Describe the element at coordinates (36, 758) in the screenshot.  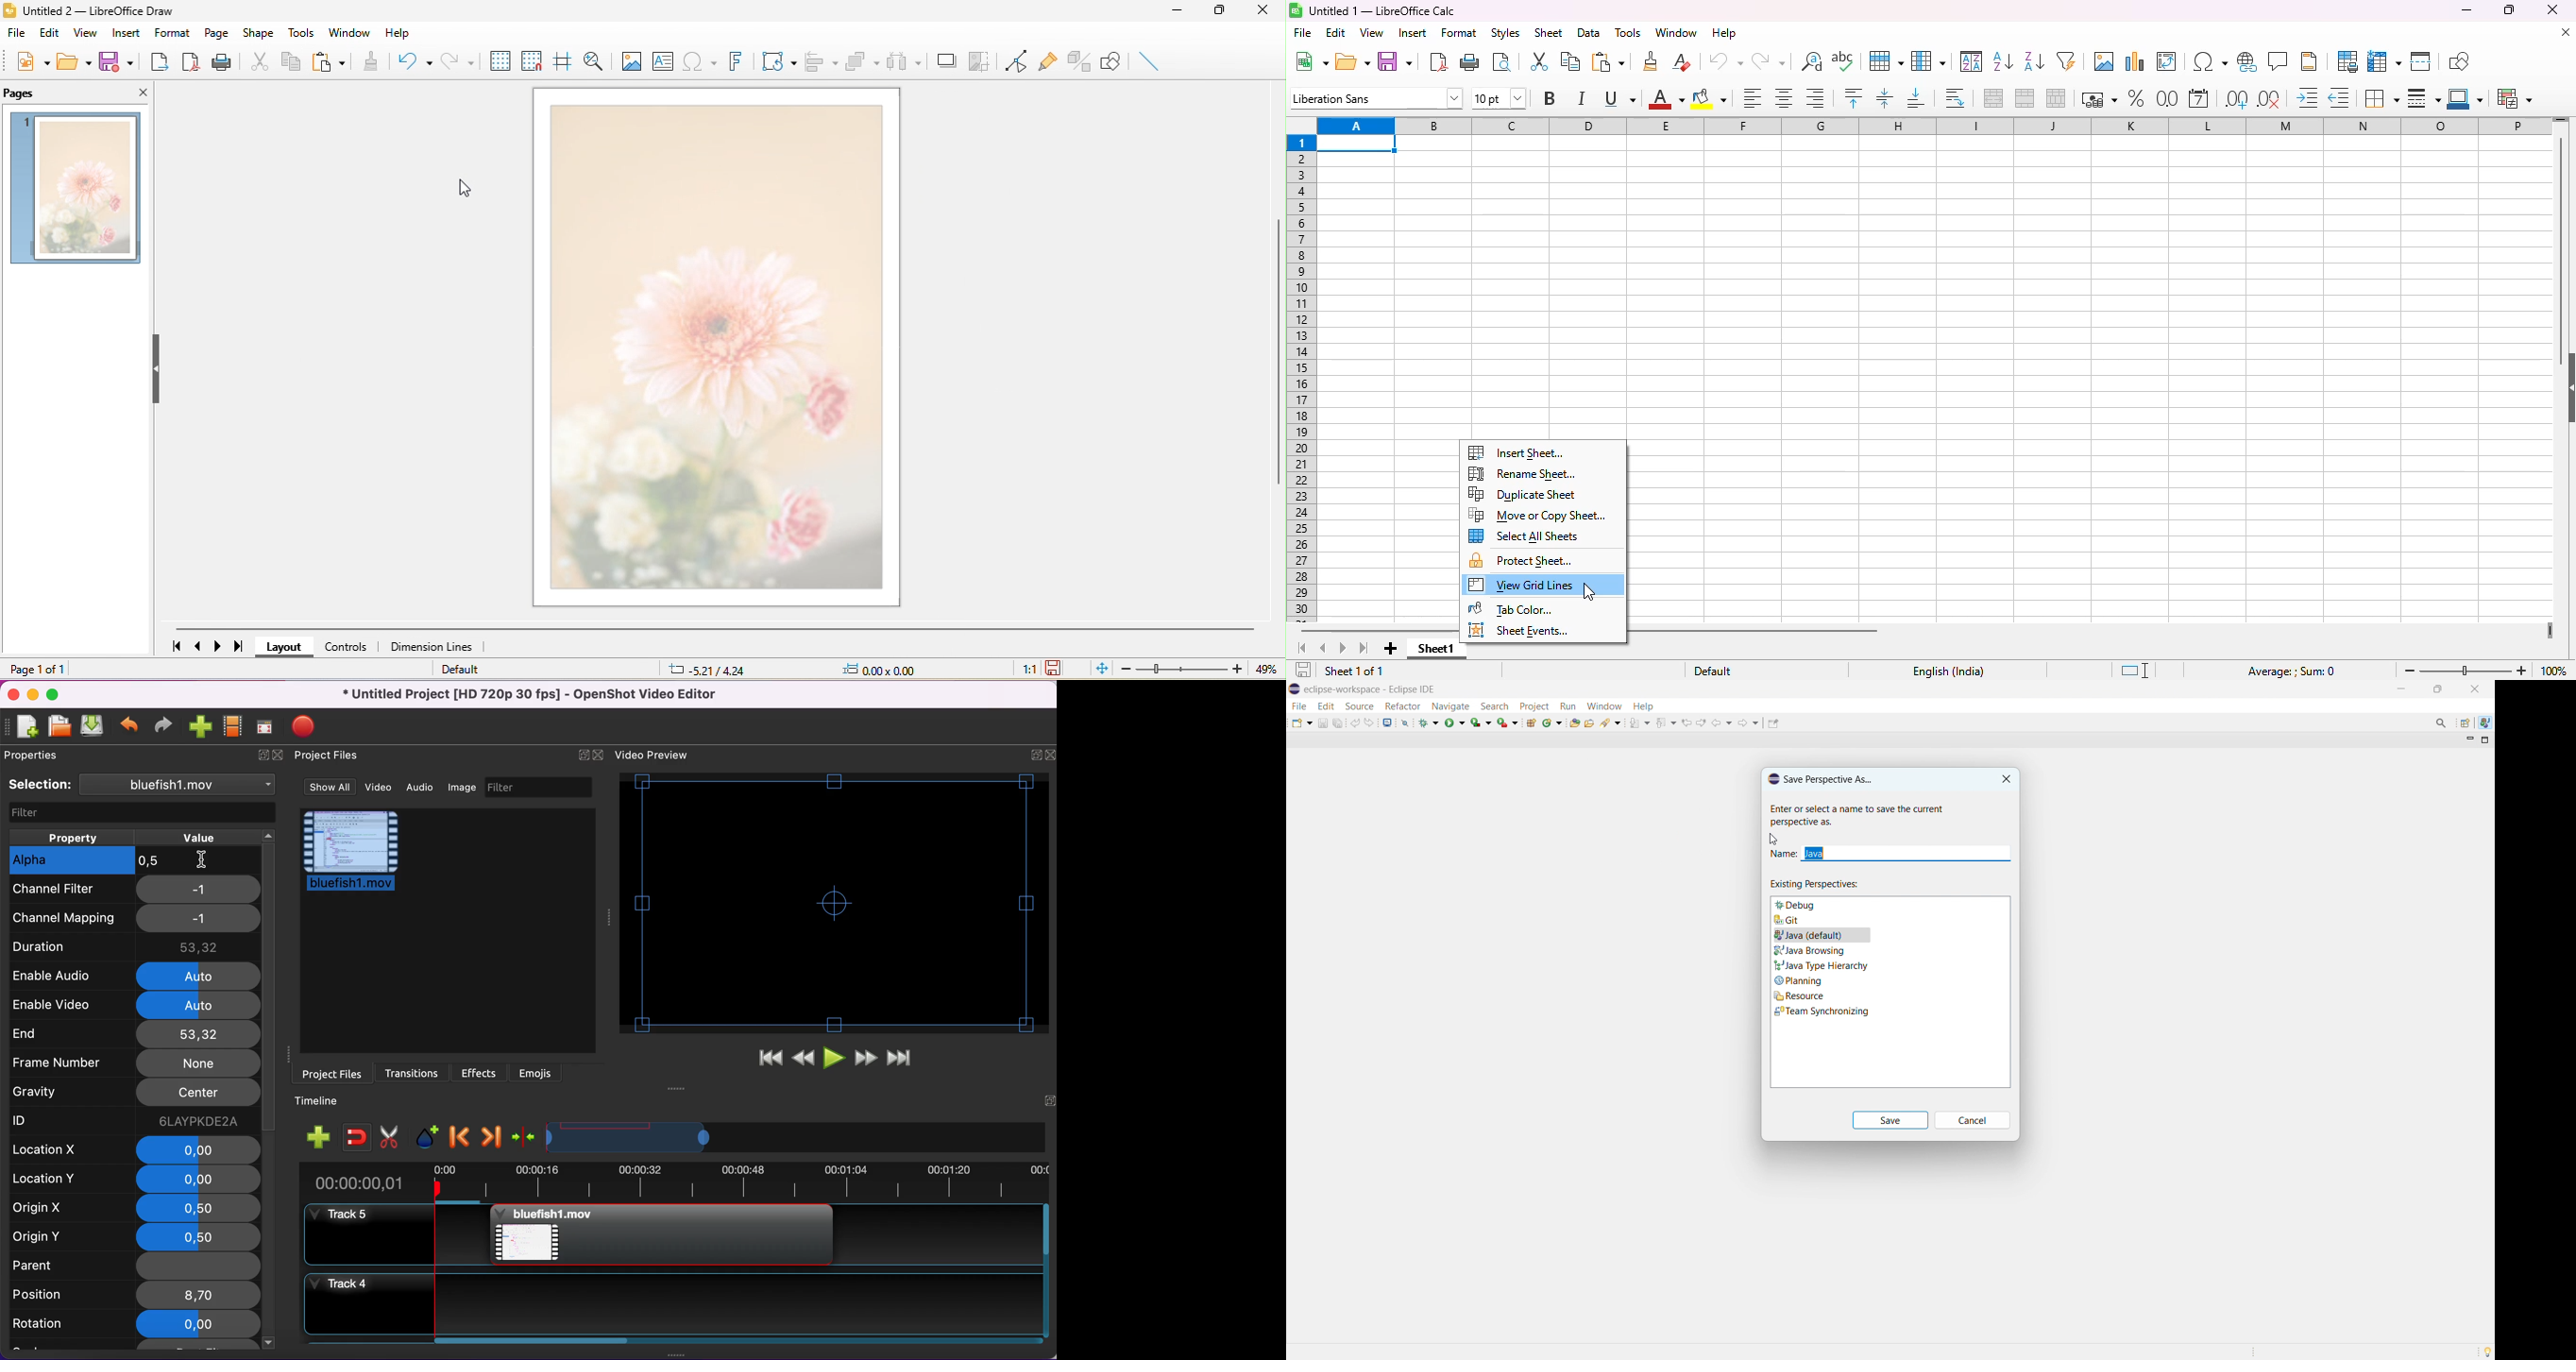
I see `properties` at that location.